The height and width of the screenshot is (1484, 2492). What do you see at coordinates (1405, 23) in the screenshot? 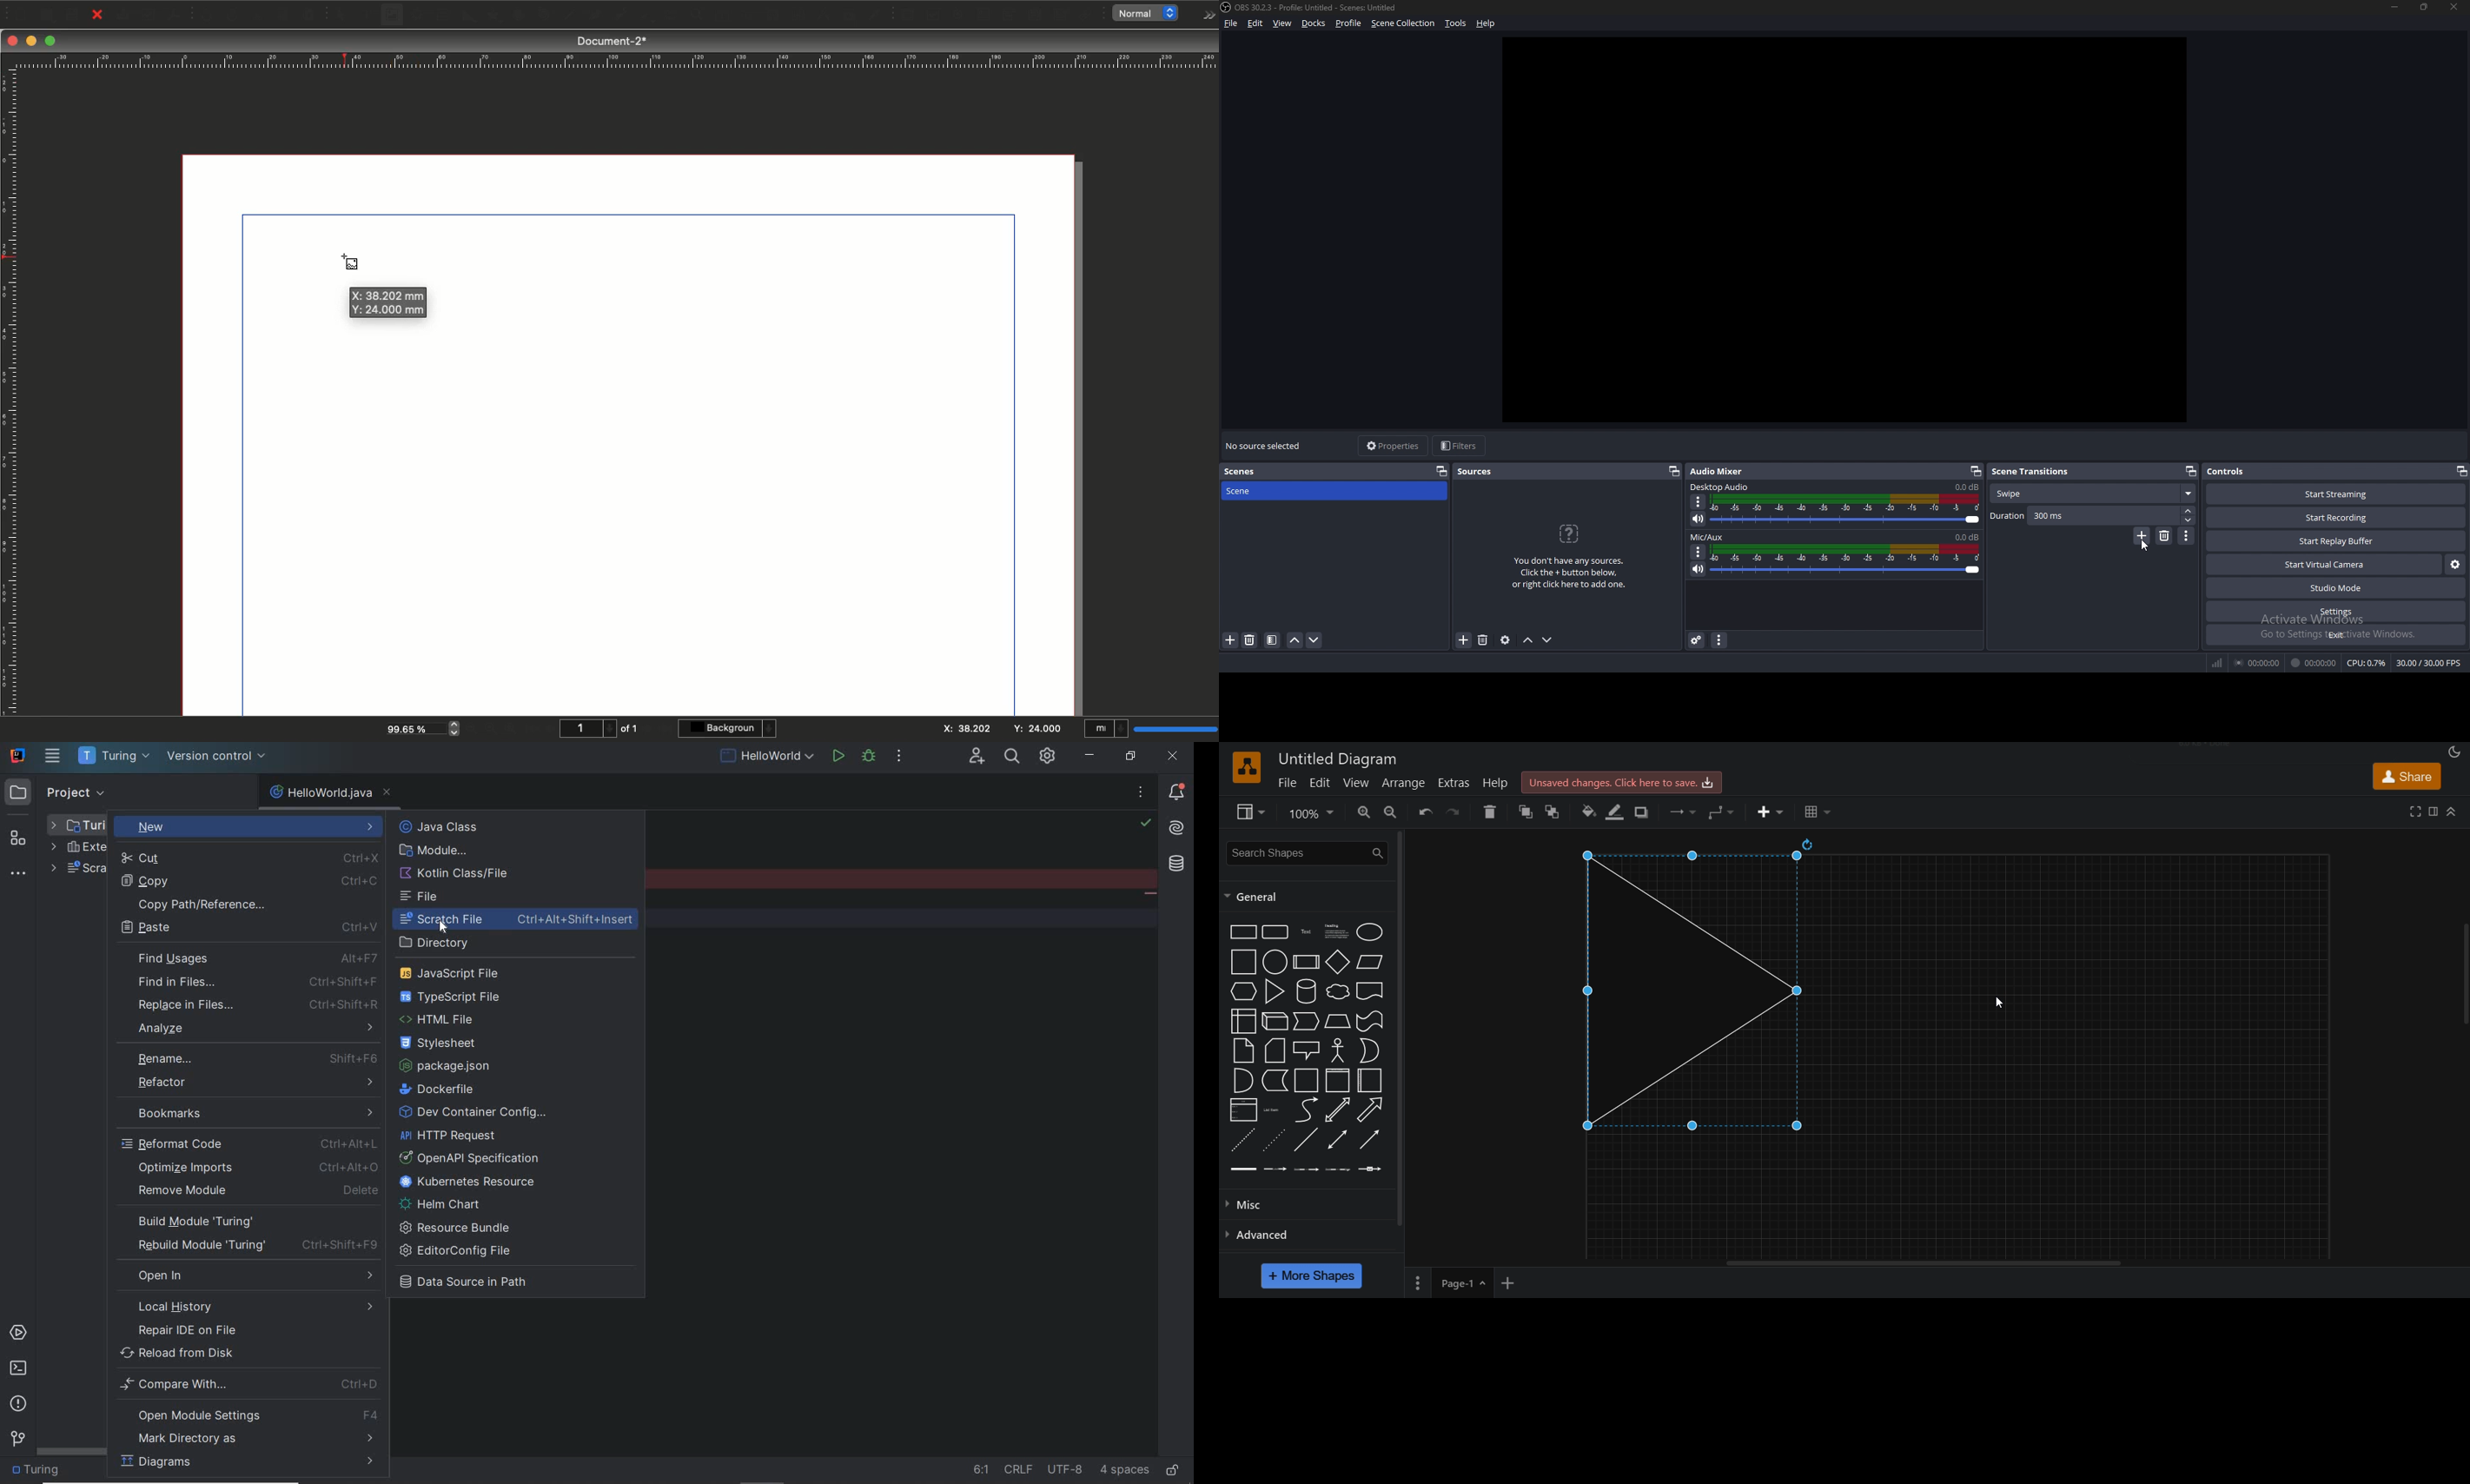
I see `scene collection` at bounding box center [1405, 23].